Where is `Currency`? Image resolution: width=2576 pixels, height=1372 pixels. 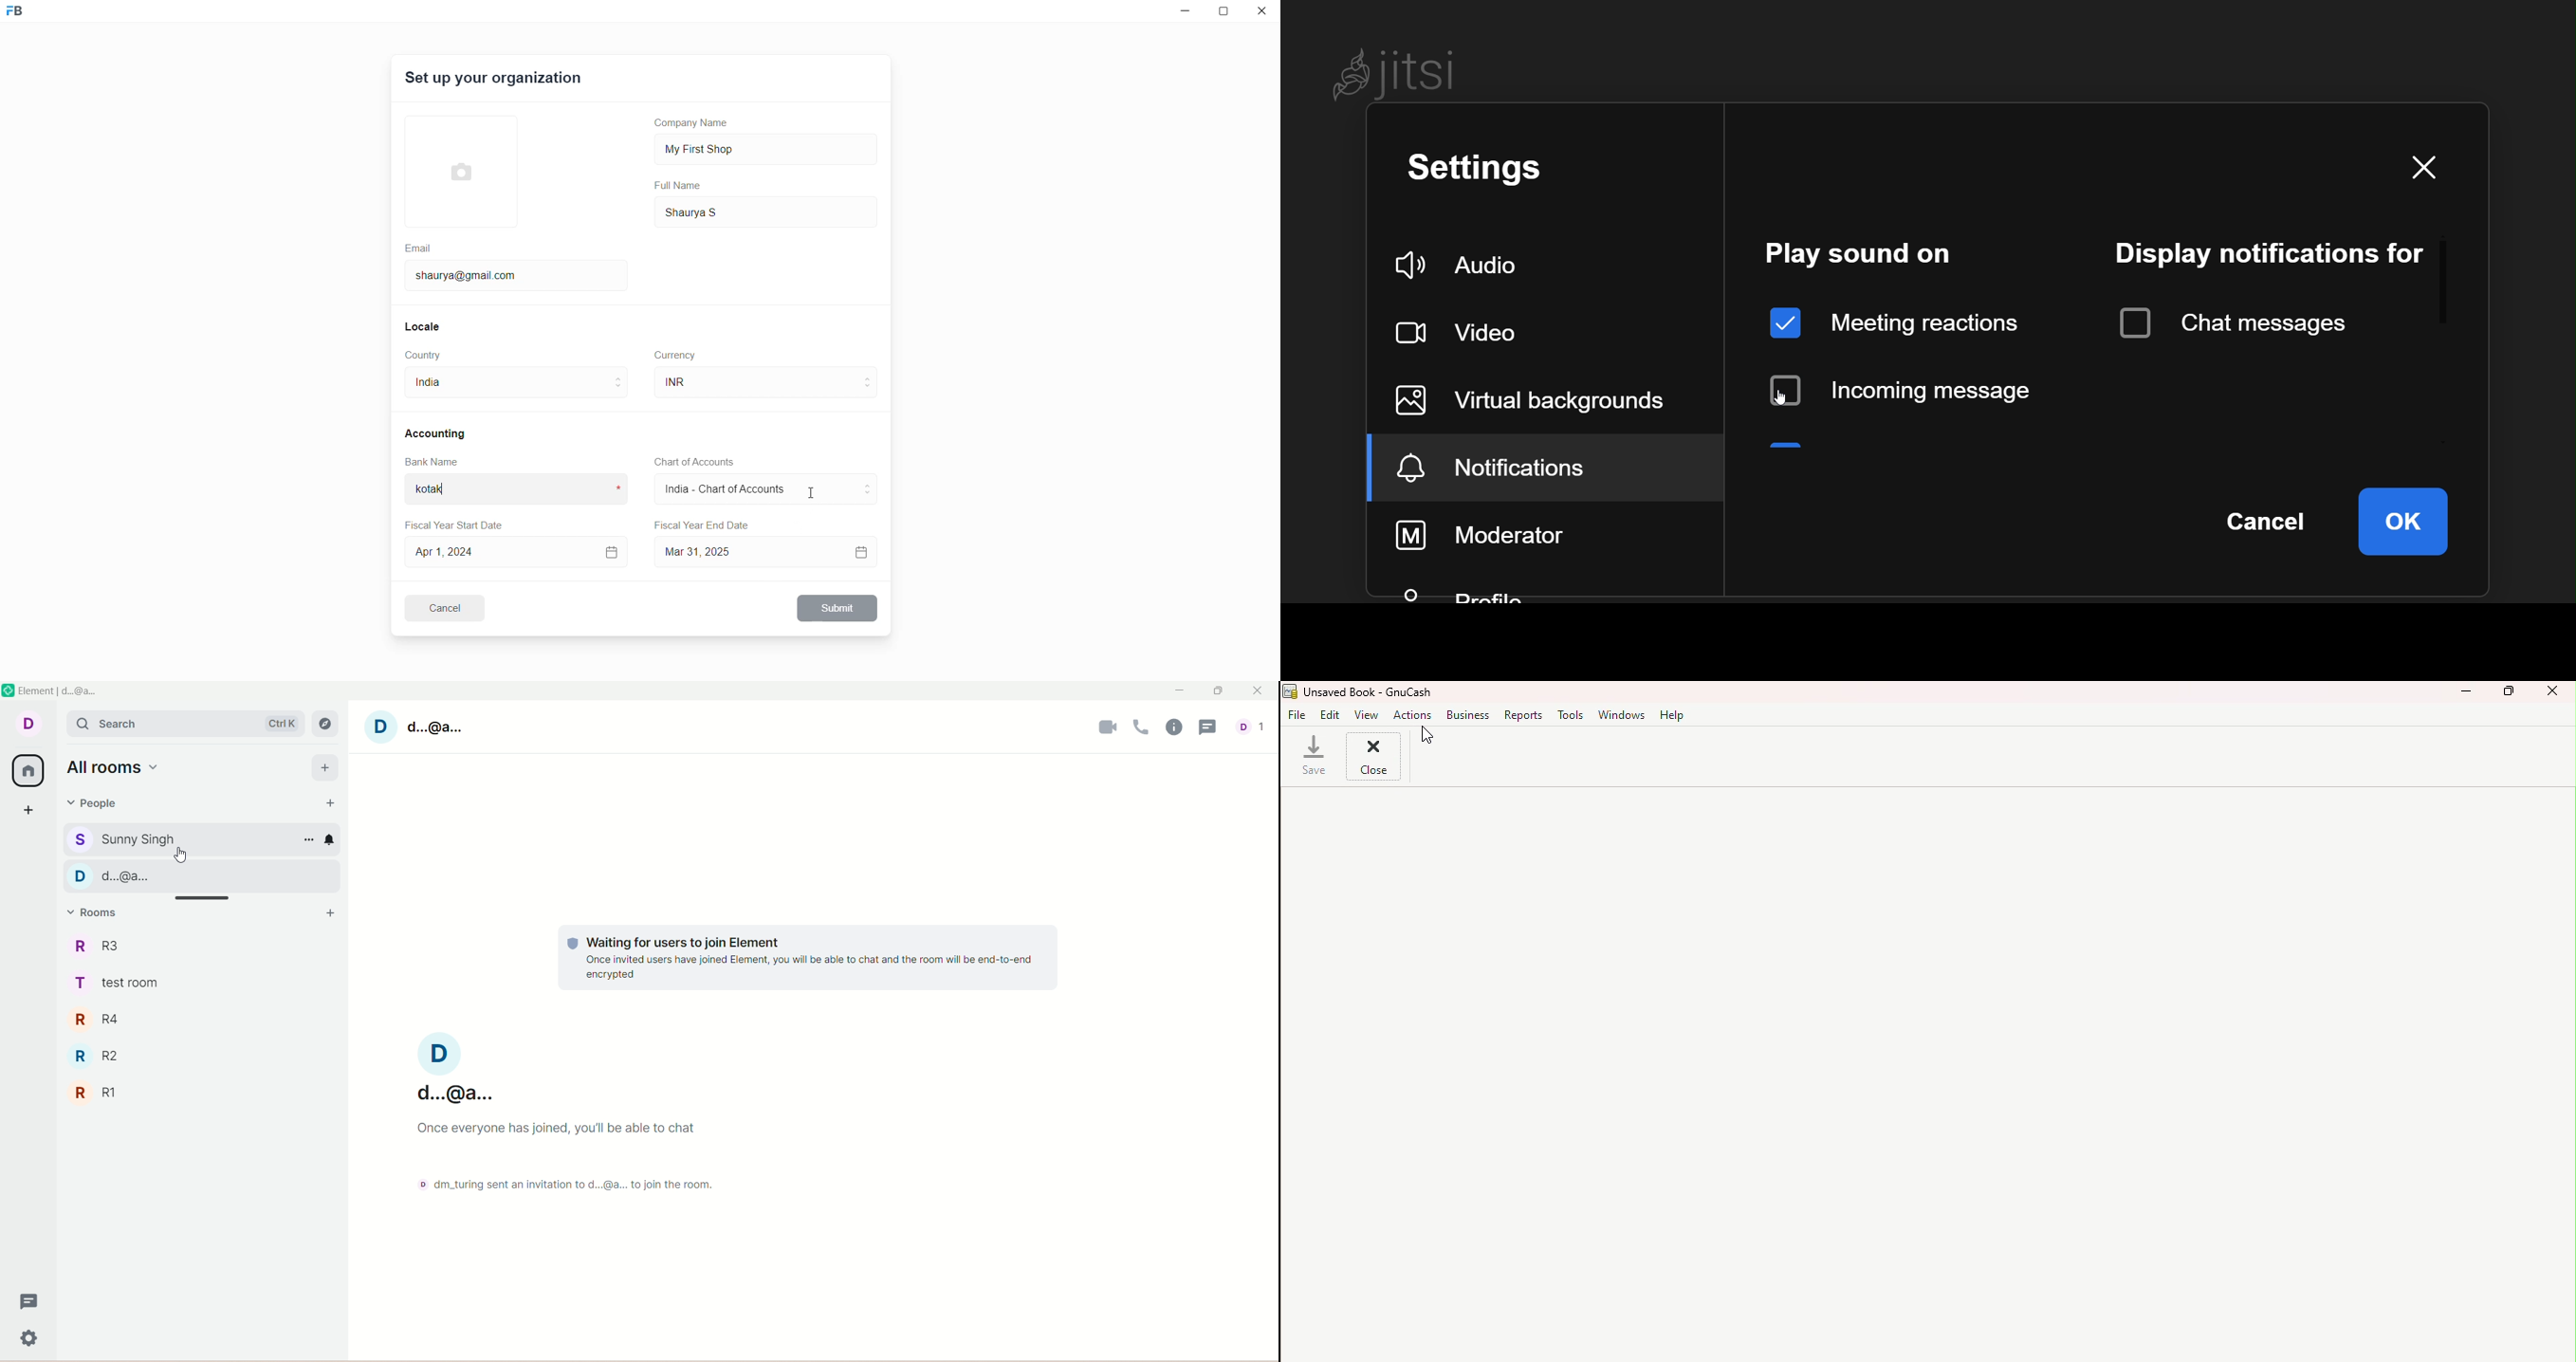 Currency is located at coordinates (677, 354).